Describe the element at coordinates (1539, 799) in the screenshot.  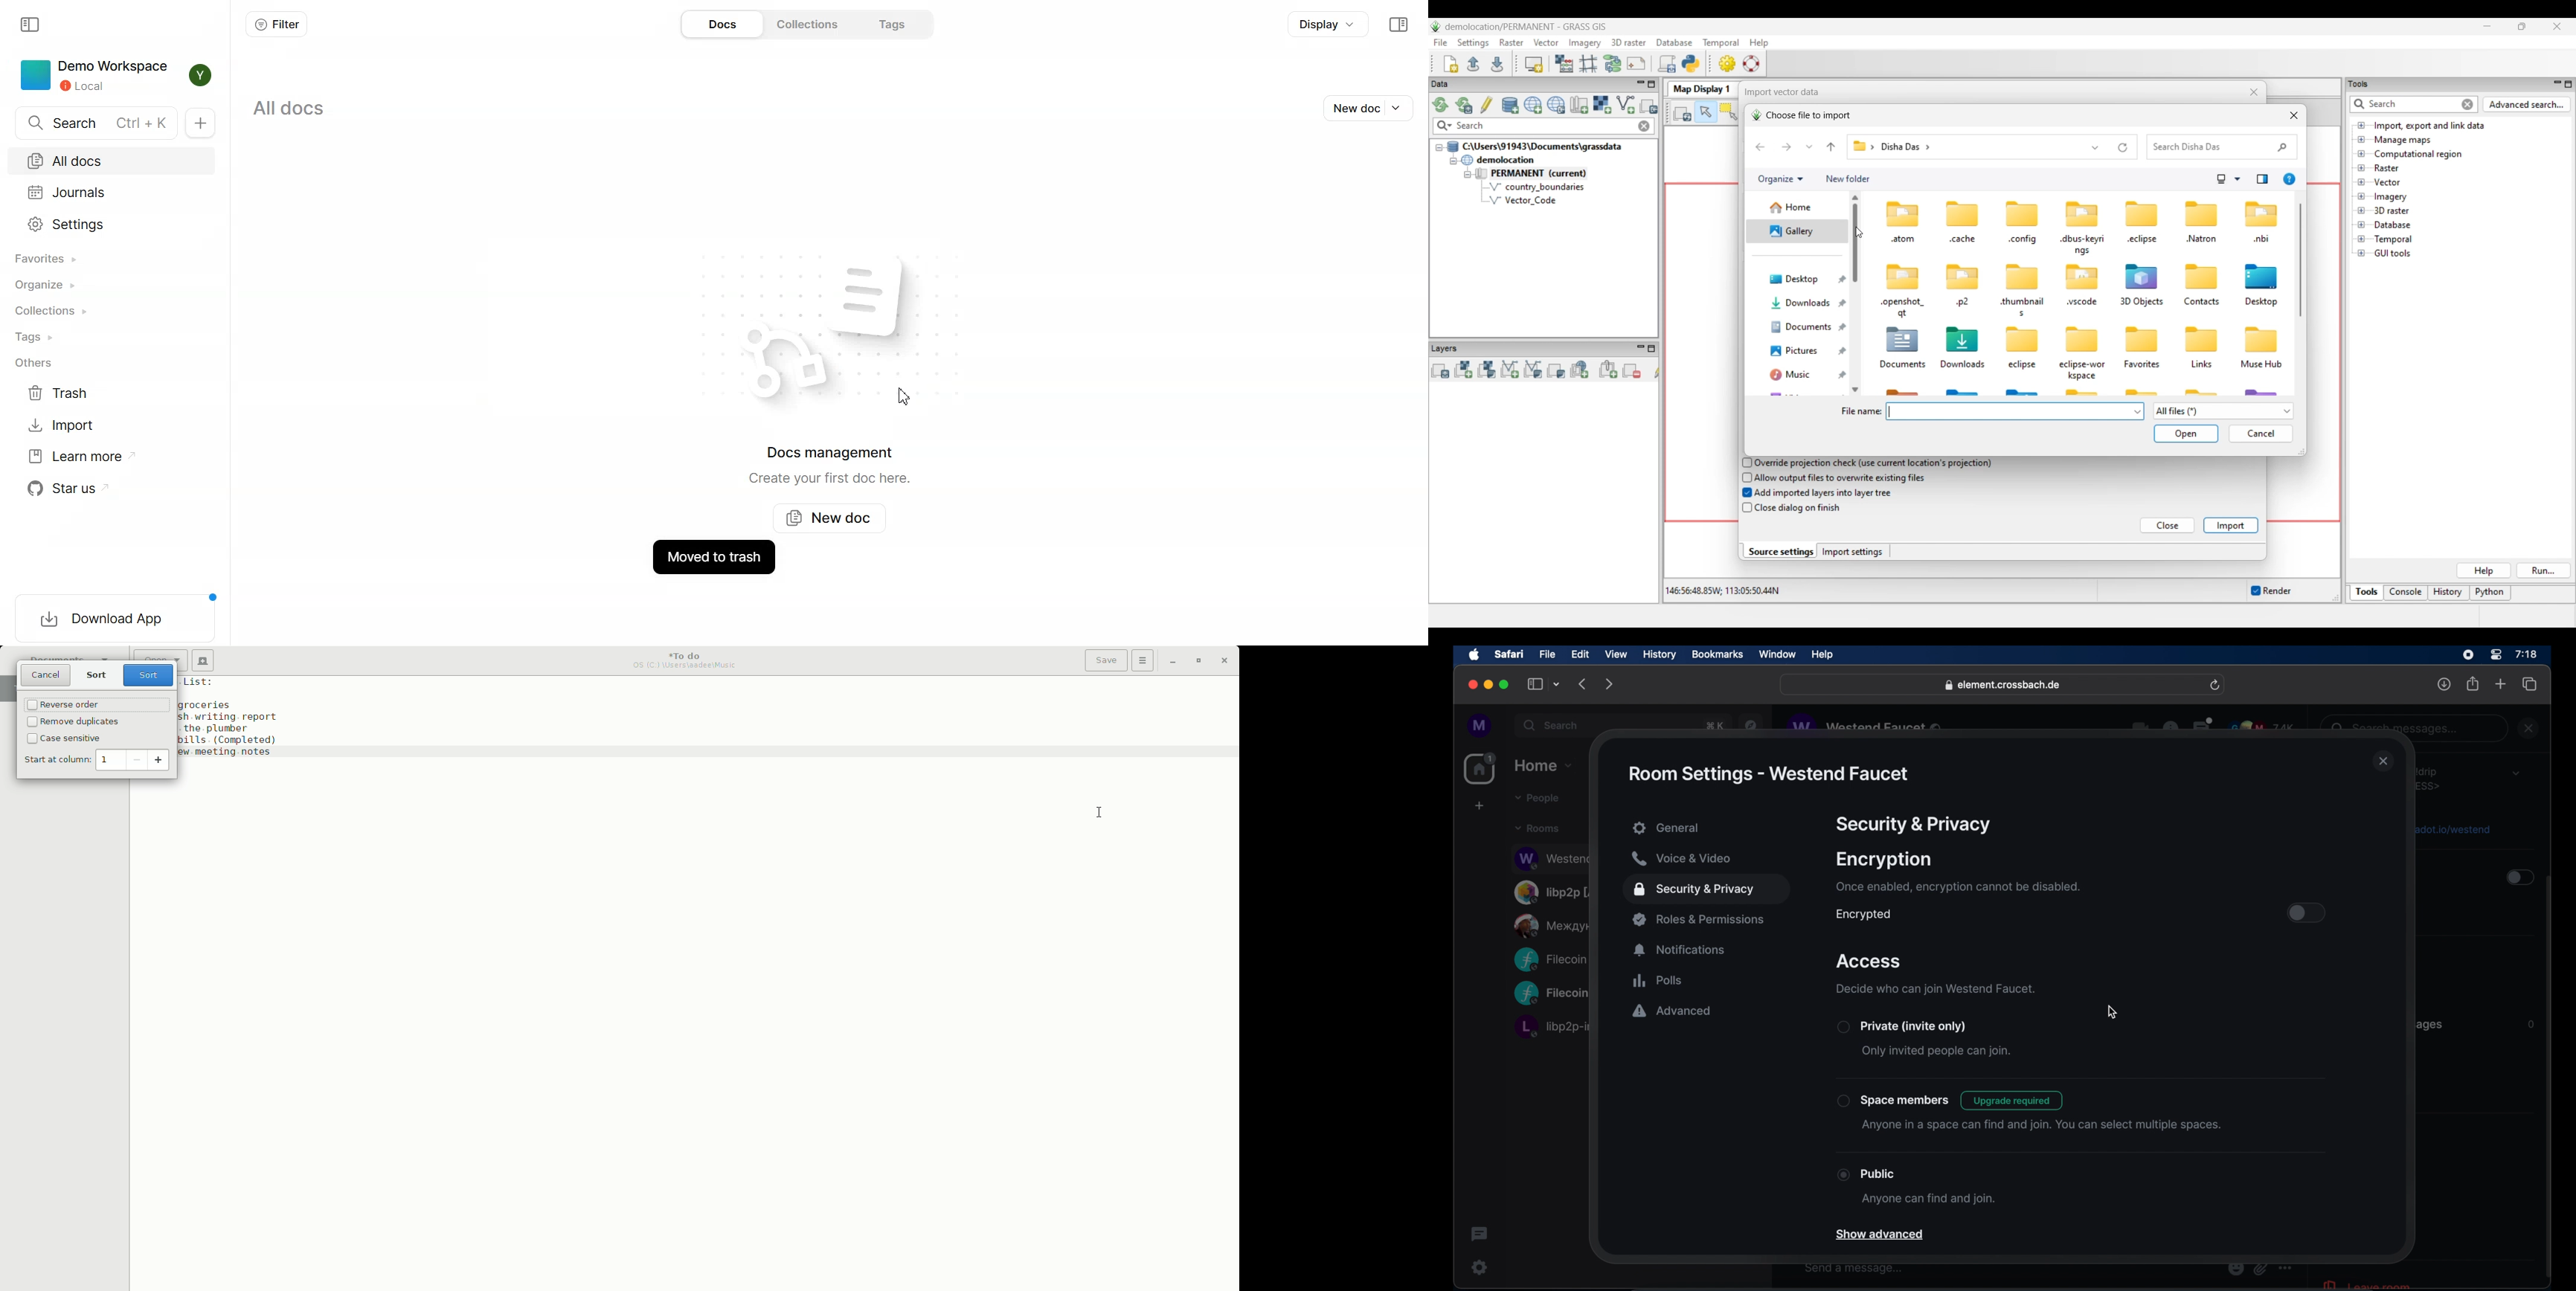
I see `` at that location.